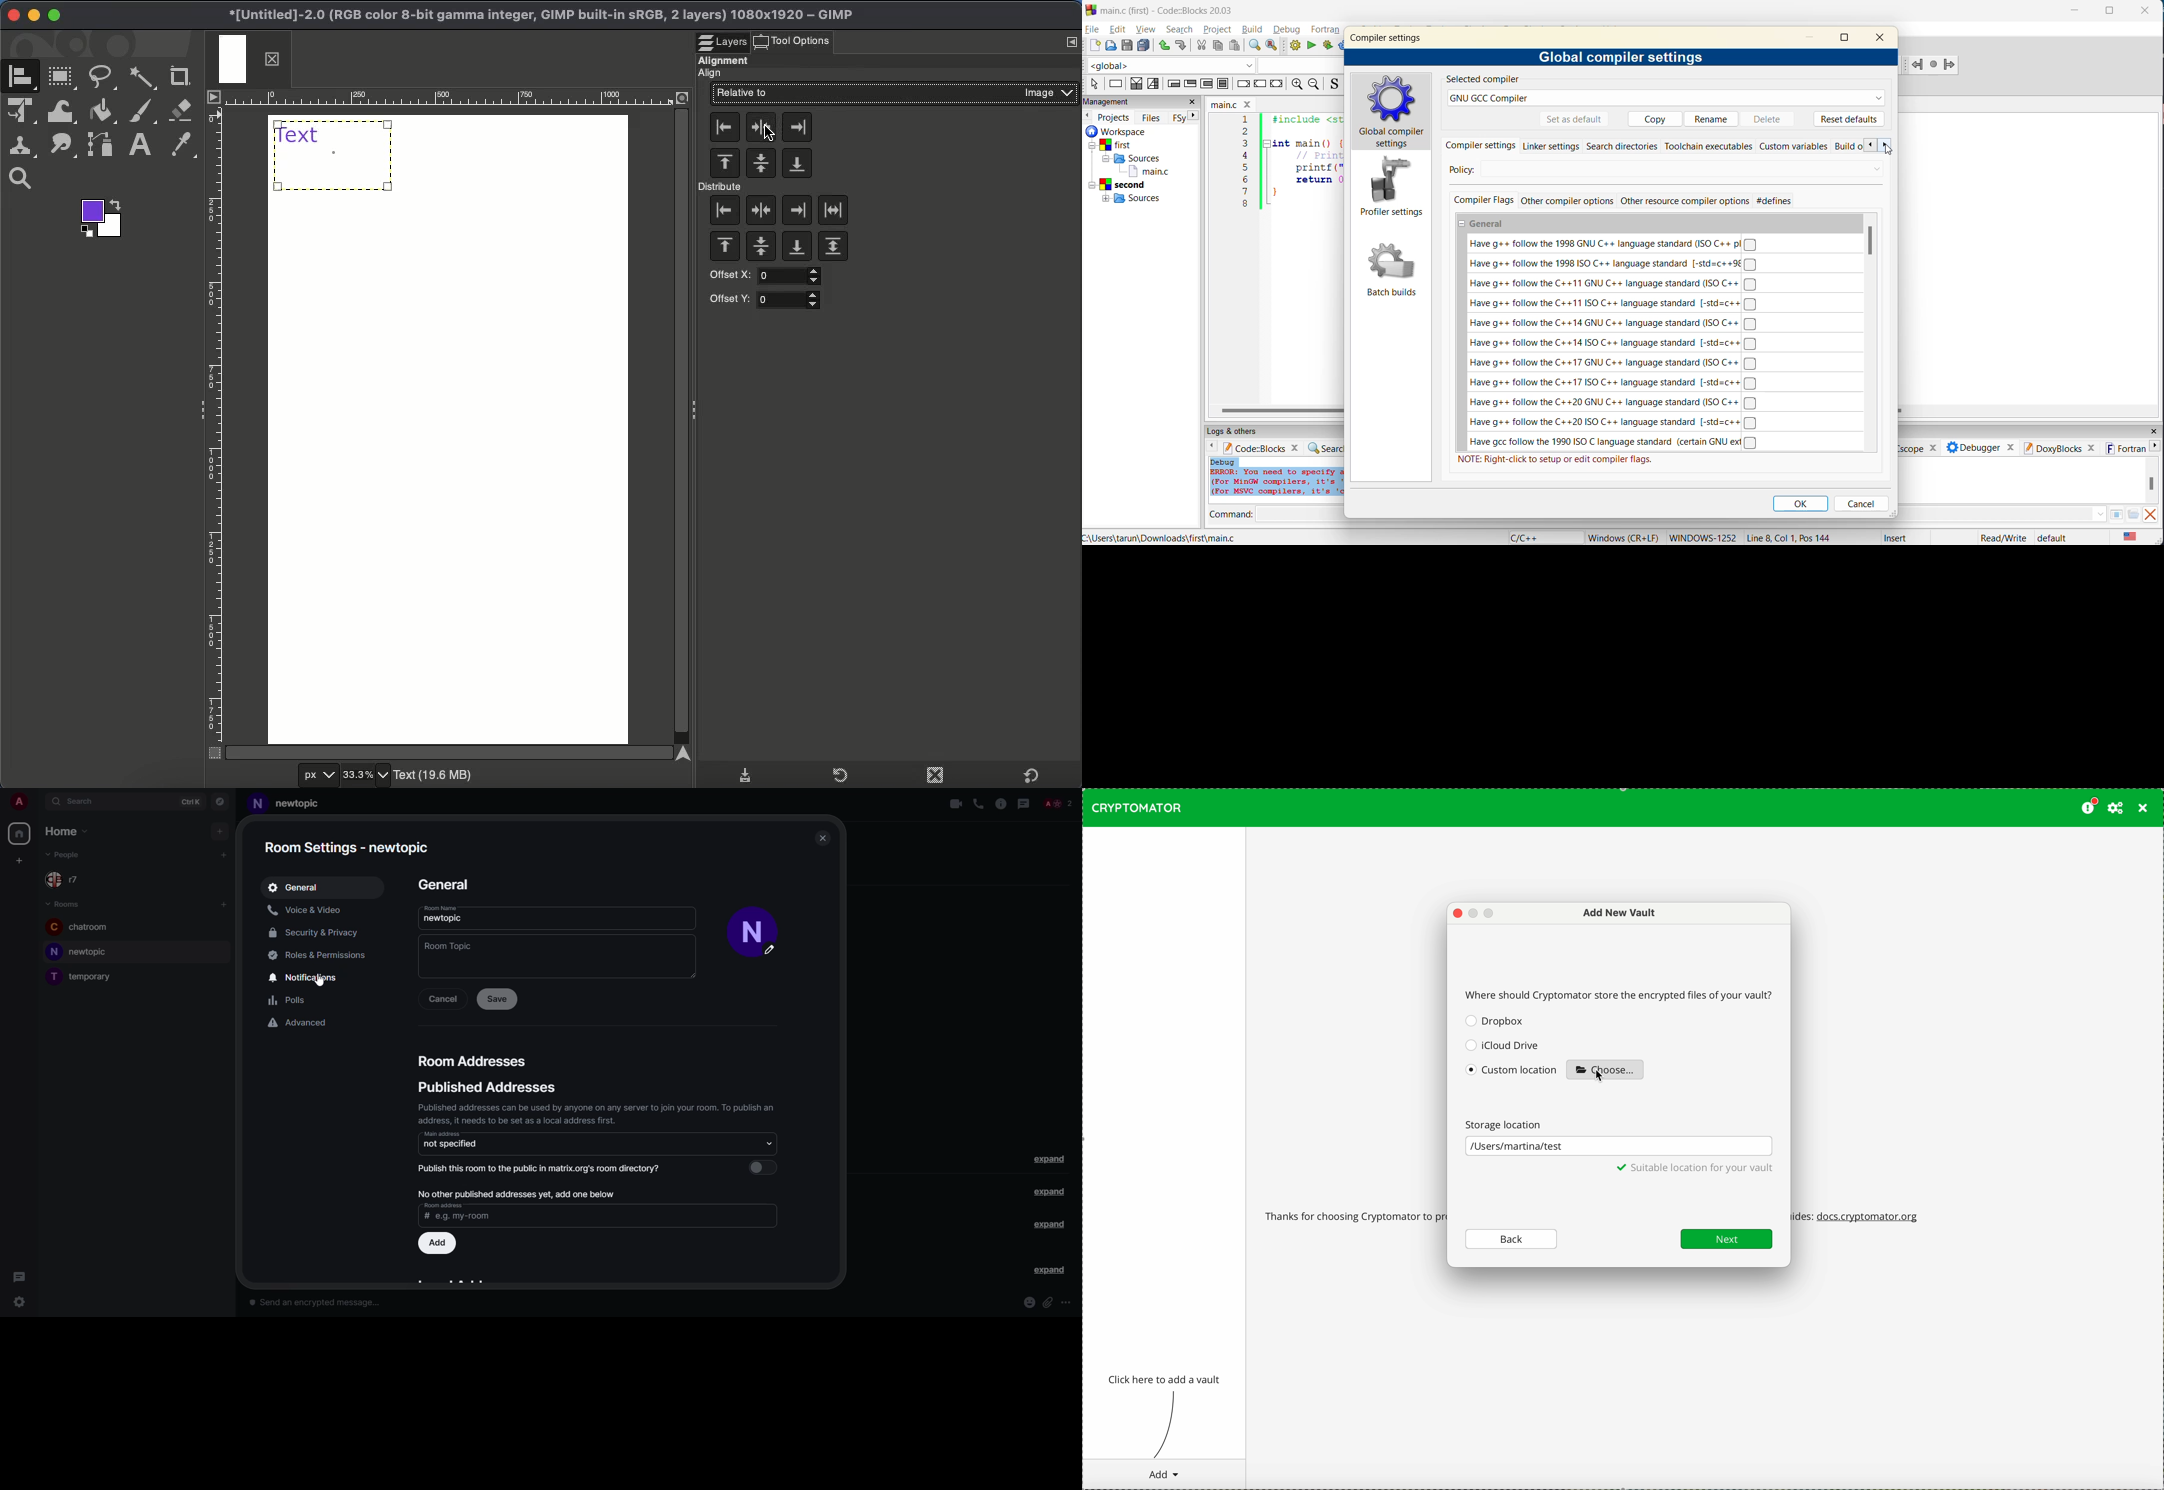 The image size is (2184, 1512). Describe the element at coordinates (1666, 98) in the screenshot. I see `GNU GCC Compiler` at that location.